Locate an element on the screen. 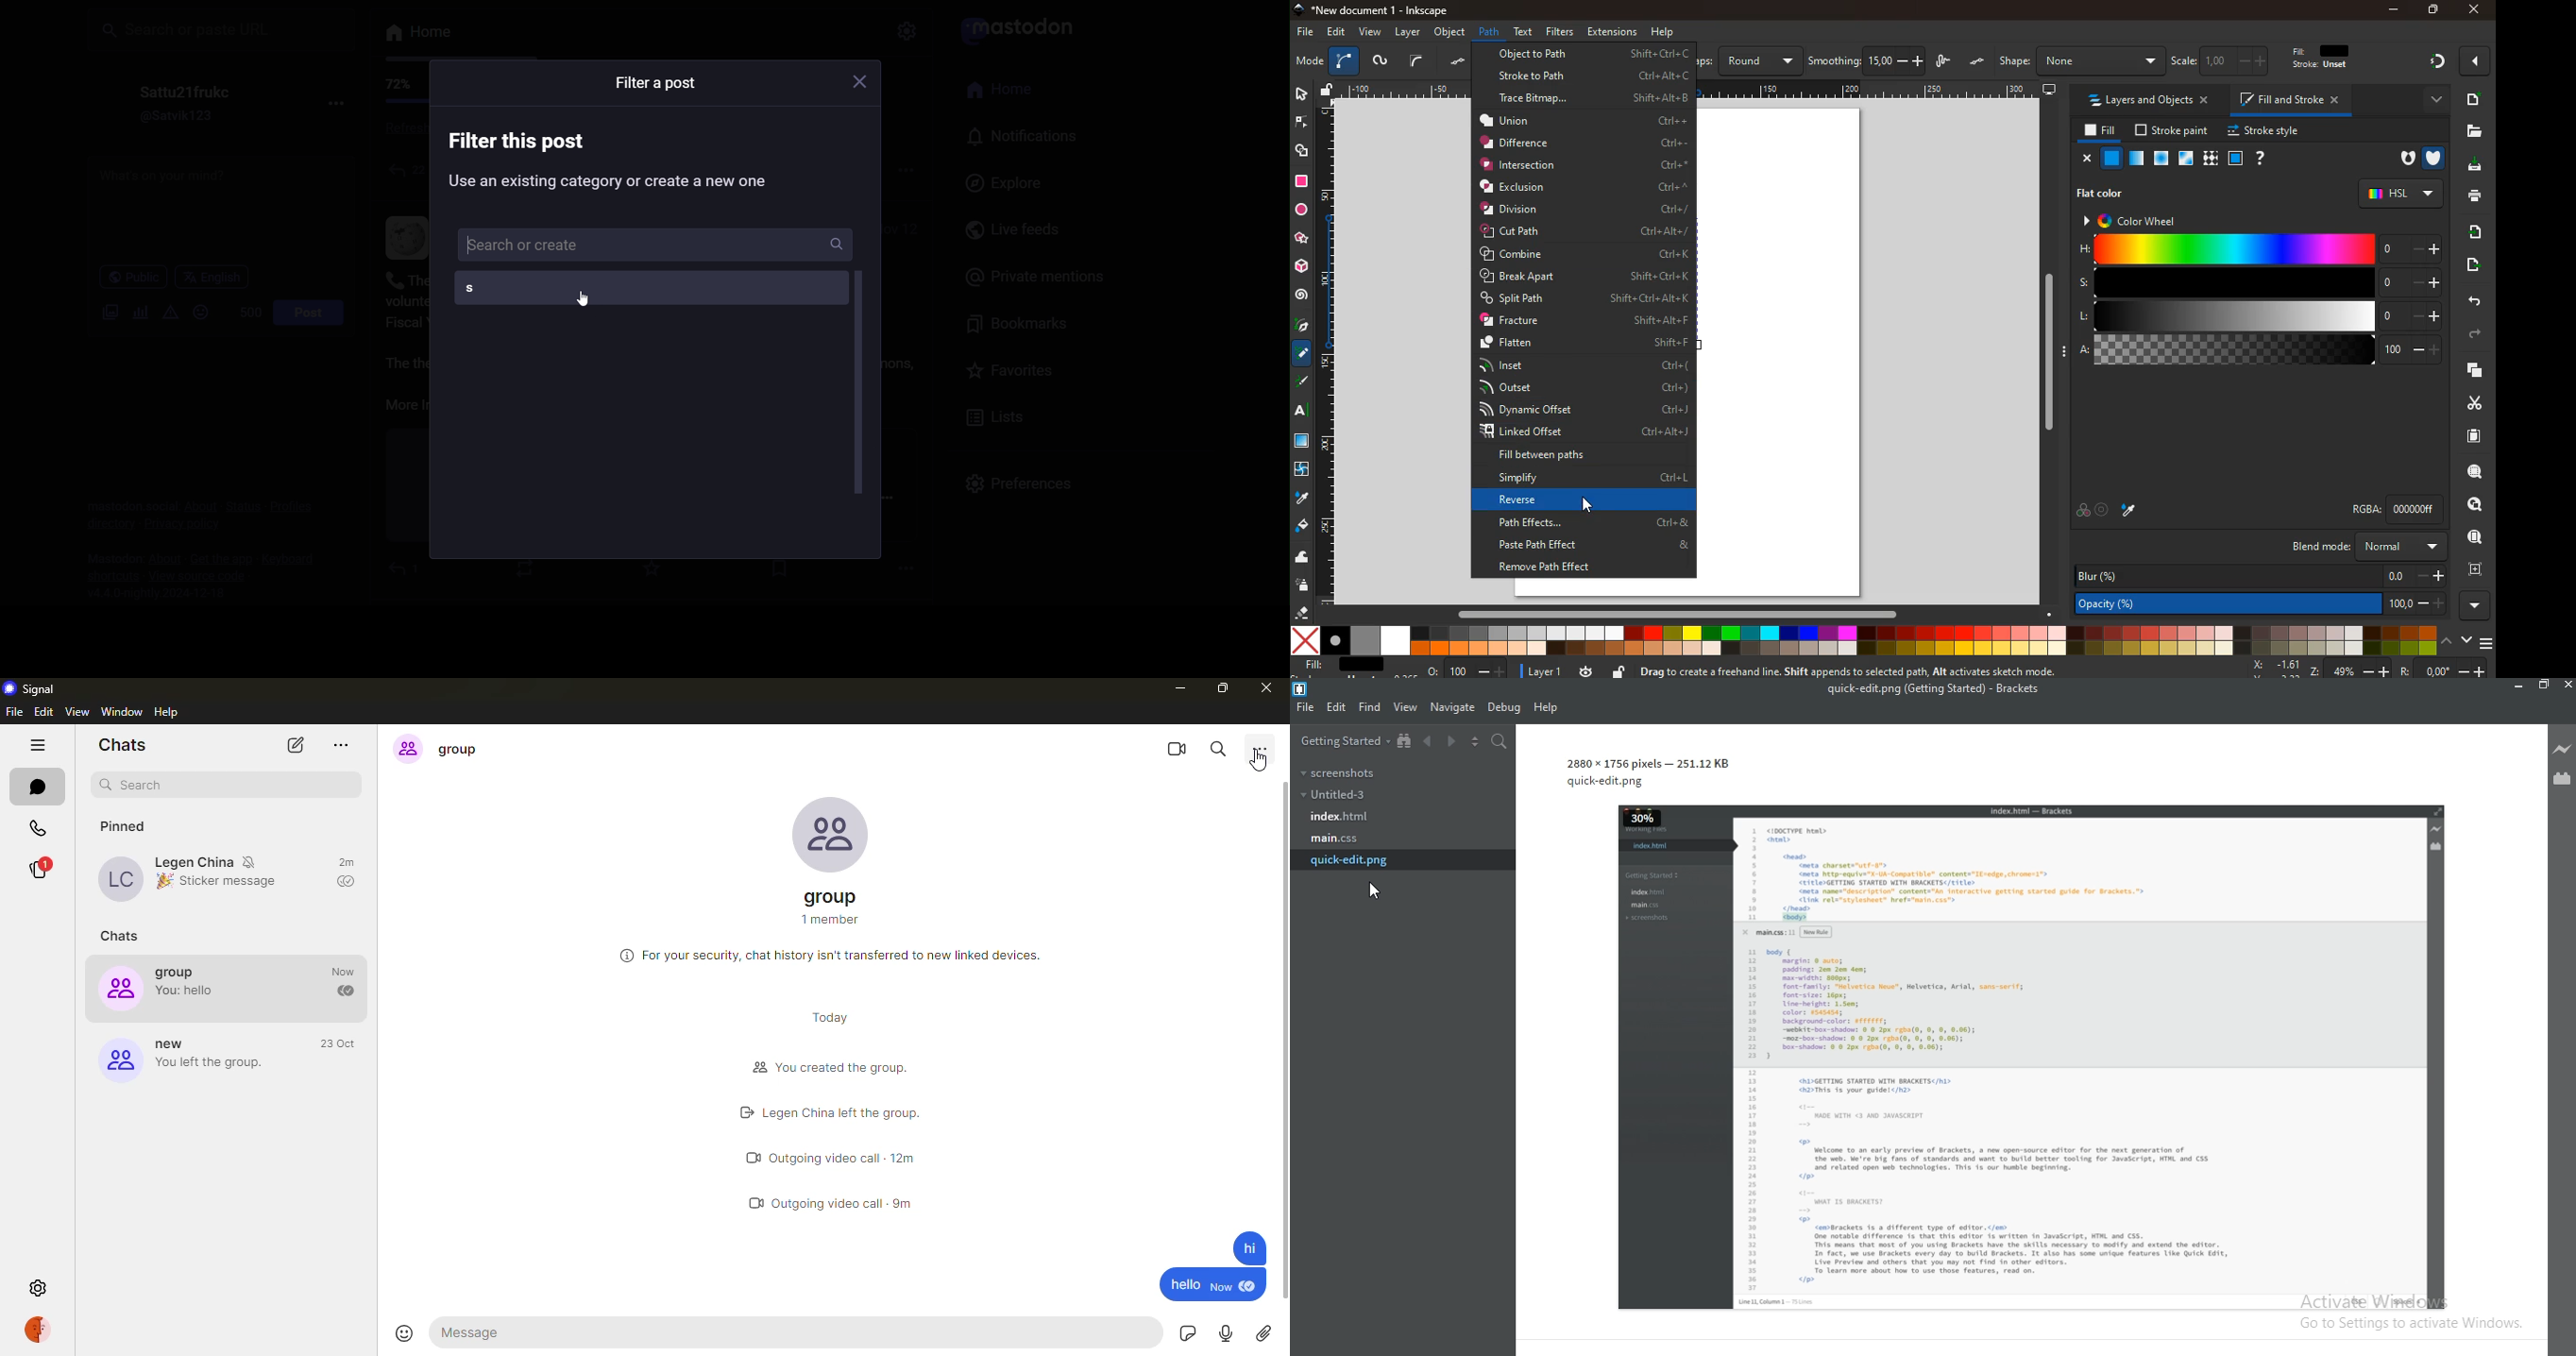 The width and height of the screenshot is (2576, 1372). untitled-3 is located at coordinates (1332, 794).